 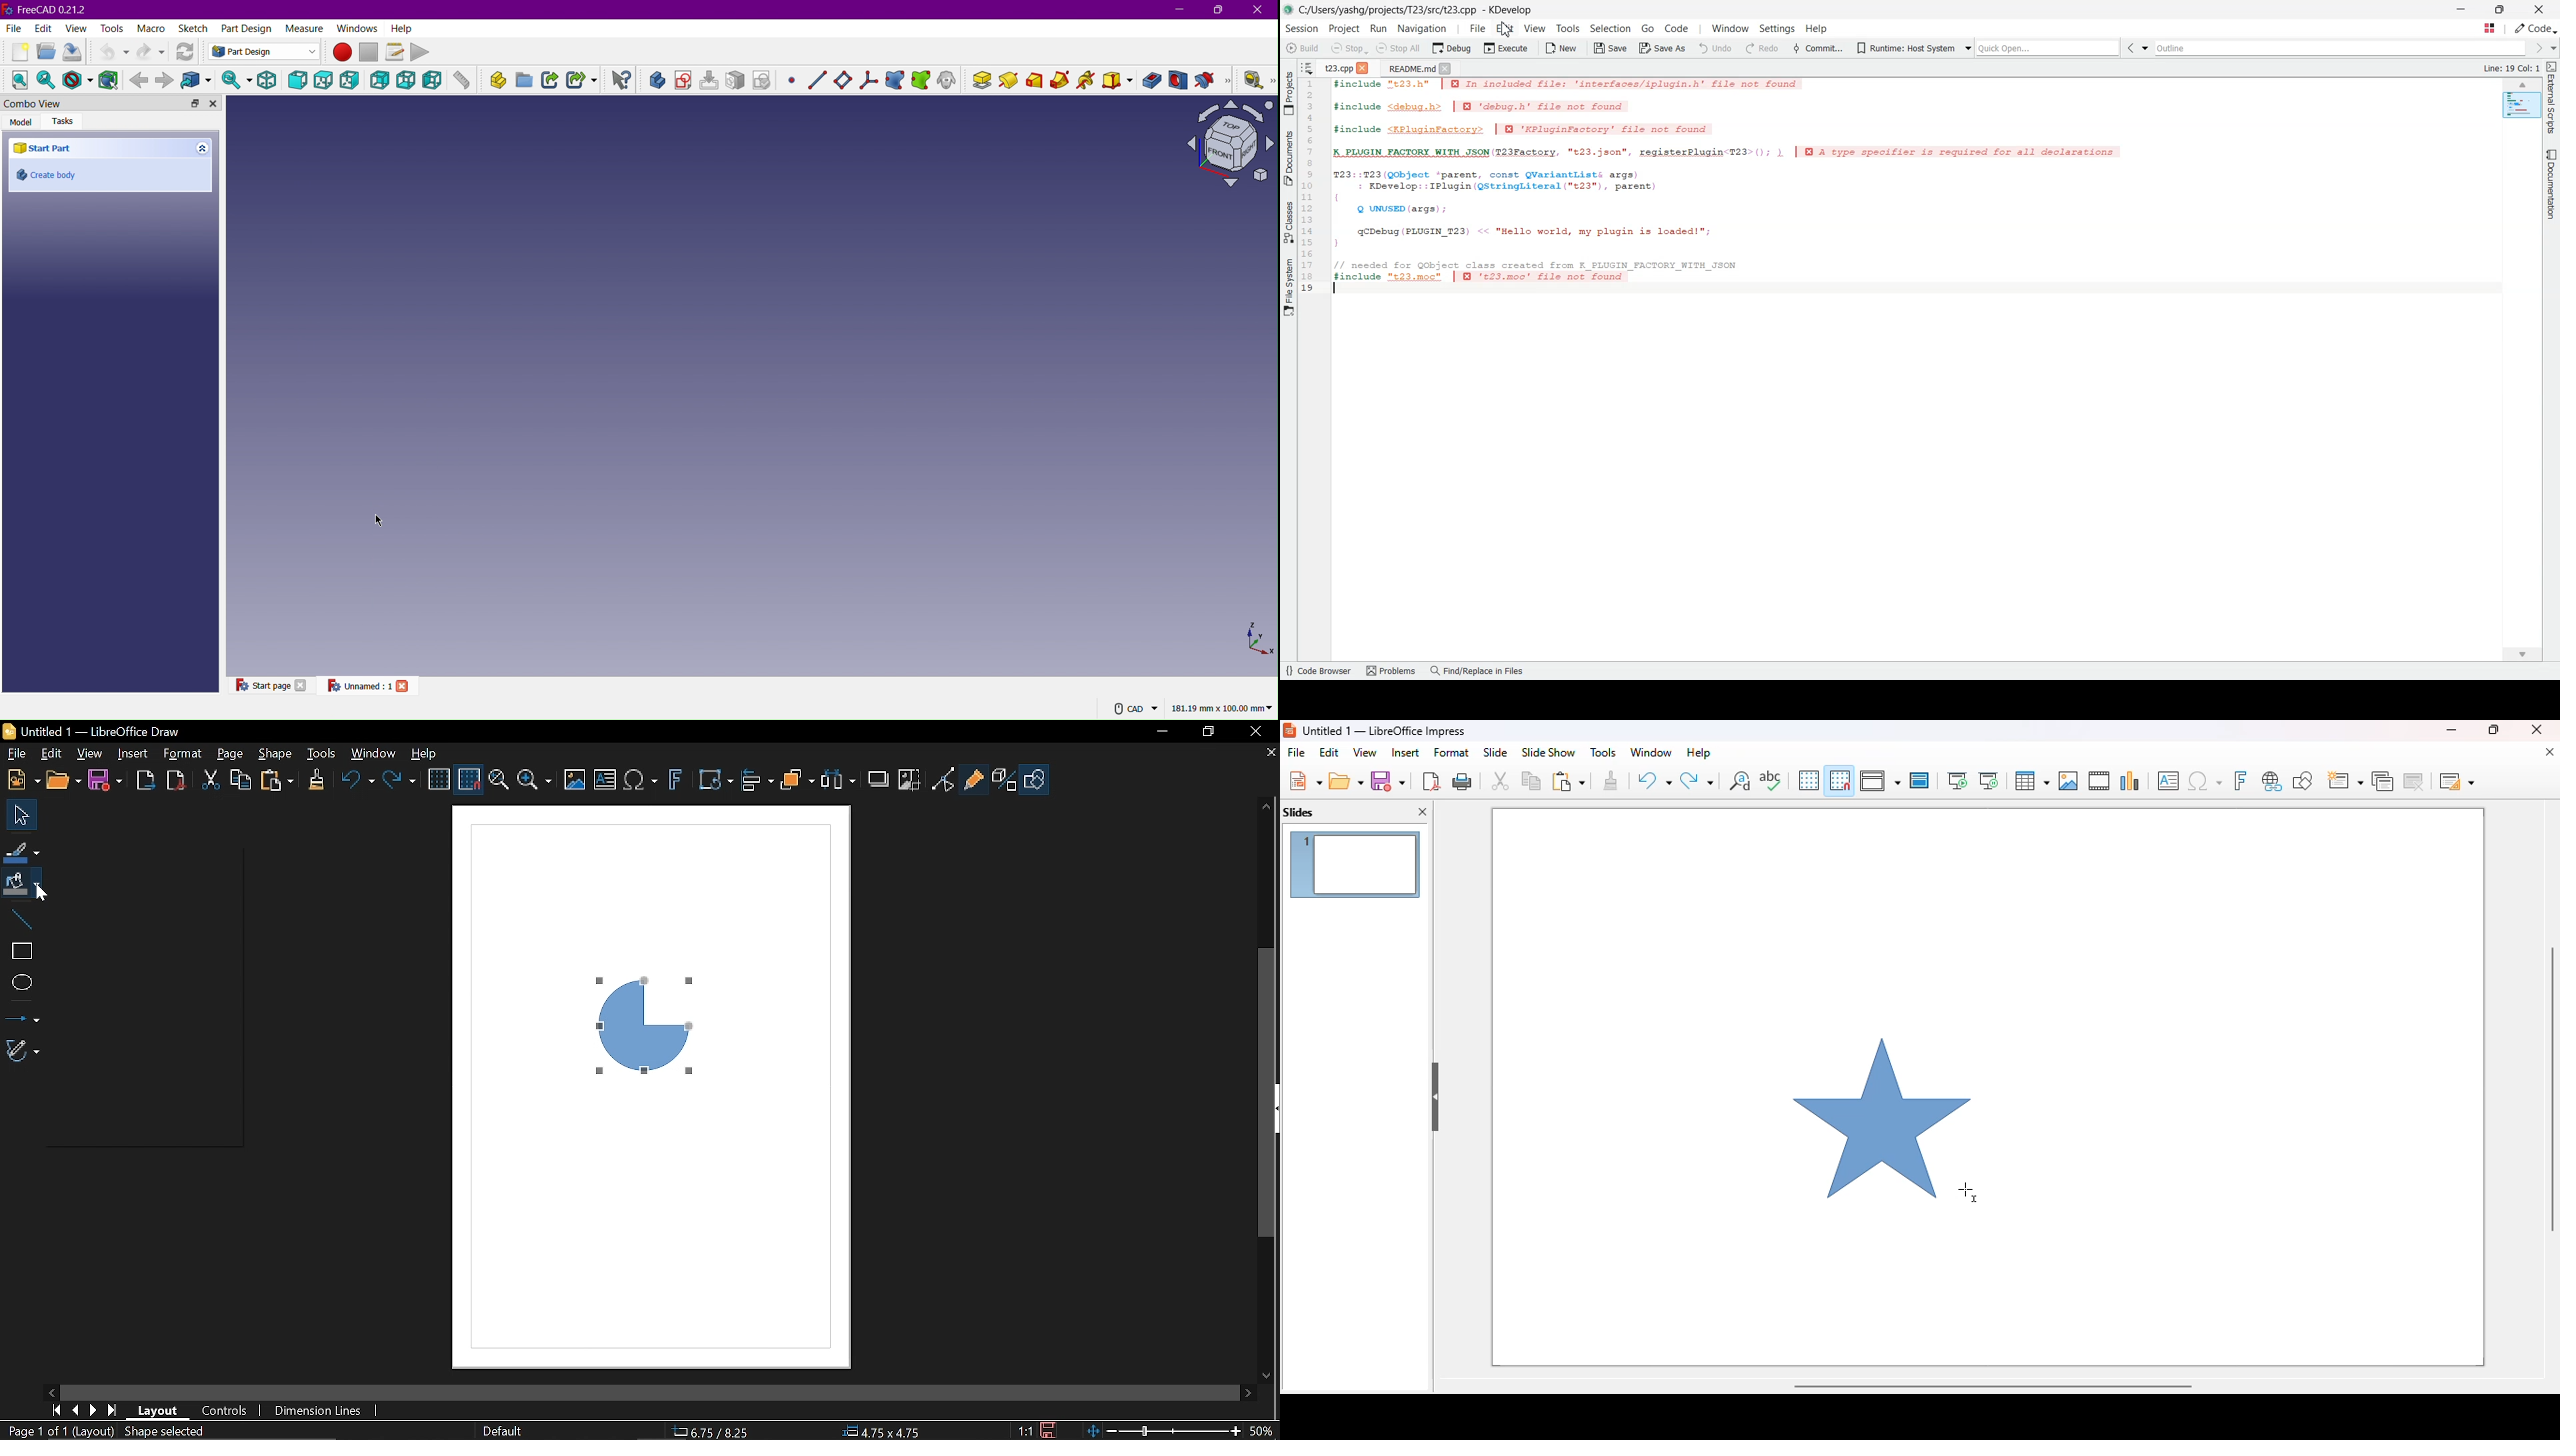 I want to click on Open, so click(x=48, y=52).